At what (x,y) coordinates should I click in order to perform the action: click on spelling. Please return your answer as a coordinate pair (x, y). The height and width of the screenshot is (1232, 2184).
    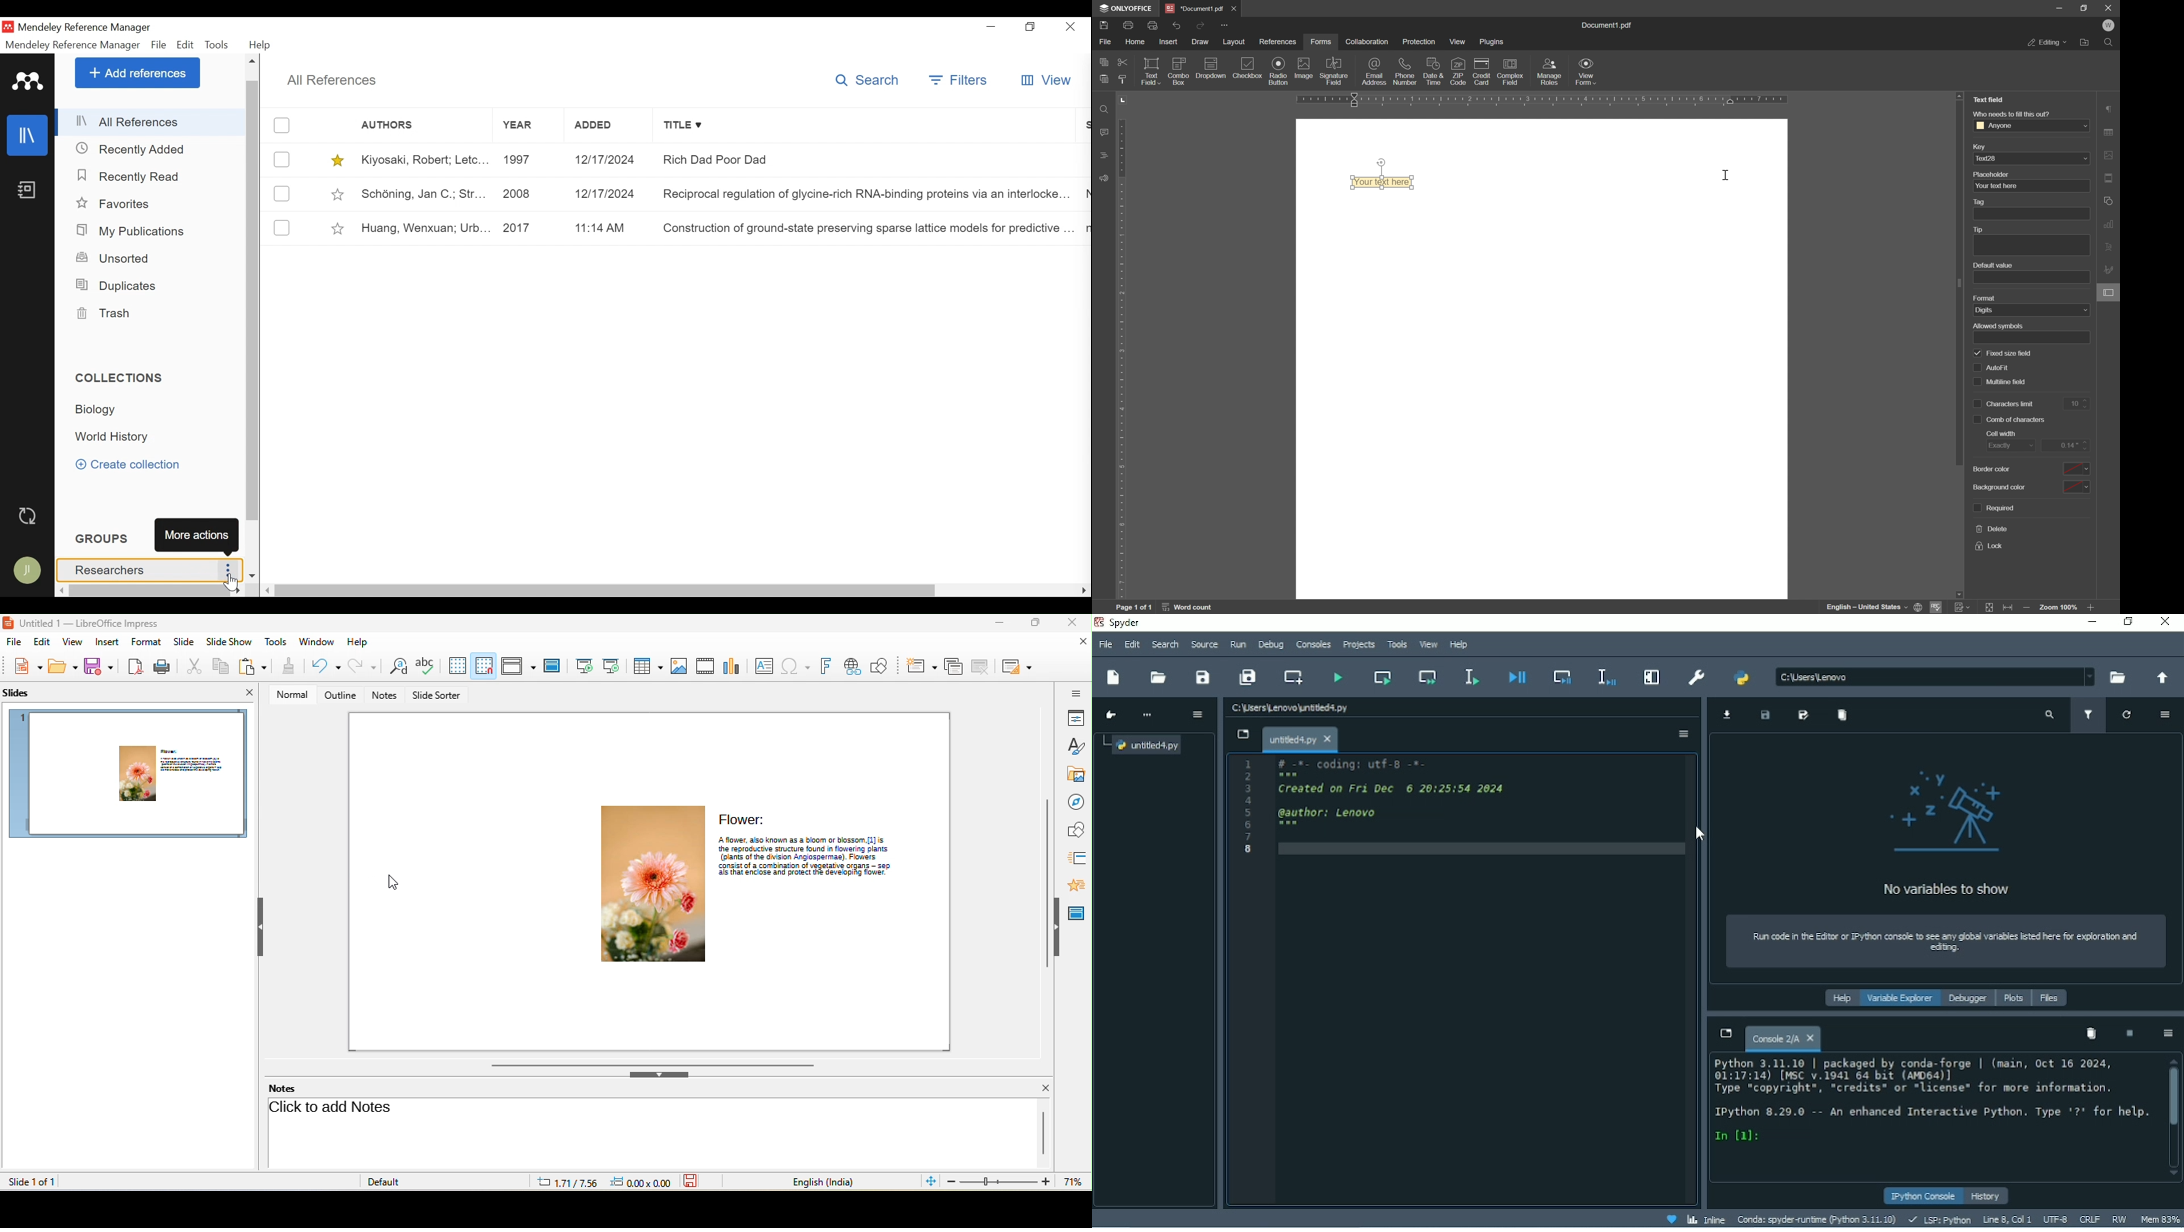
    Looking at the image, I should click on (425, 667).